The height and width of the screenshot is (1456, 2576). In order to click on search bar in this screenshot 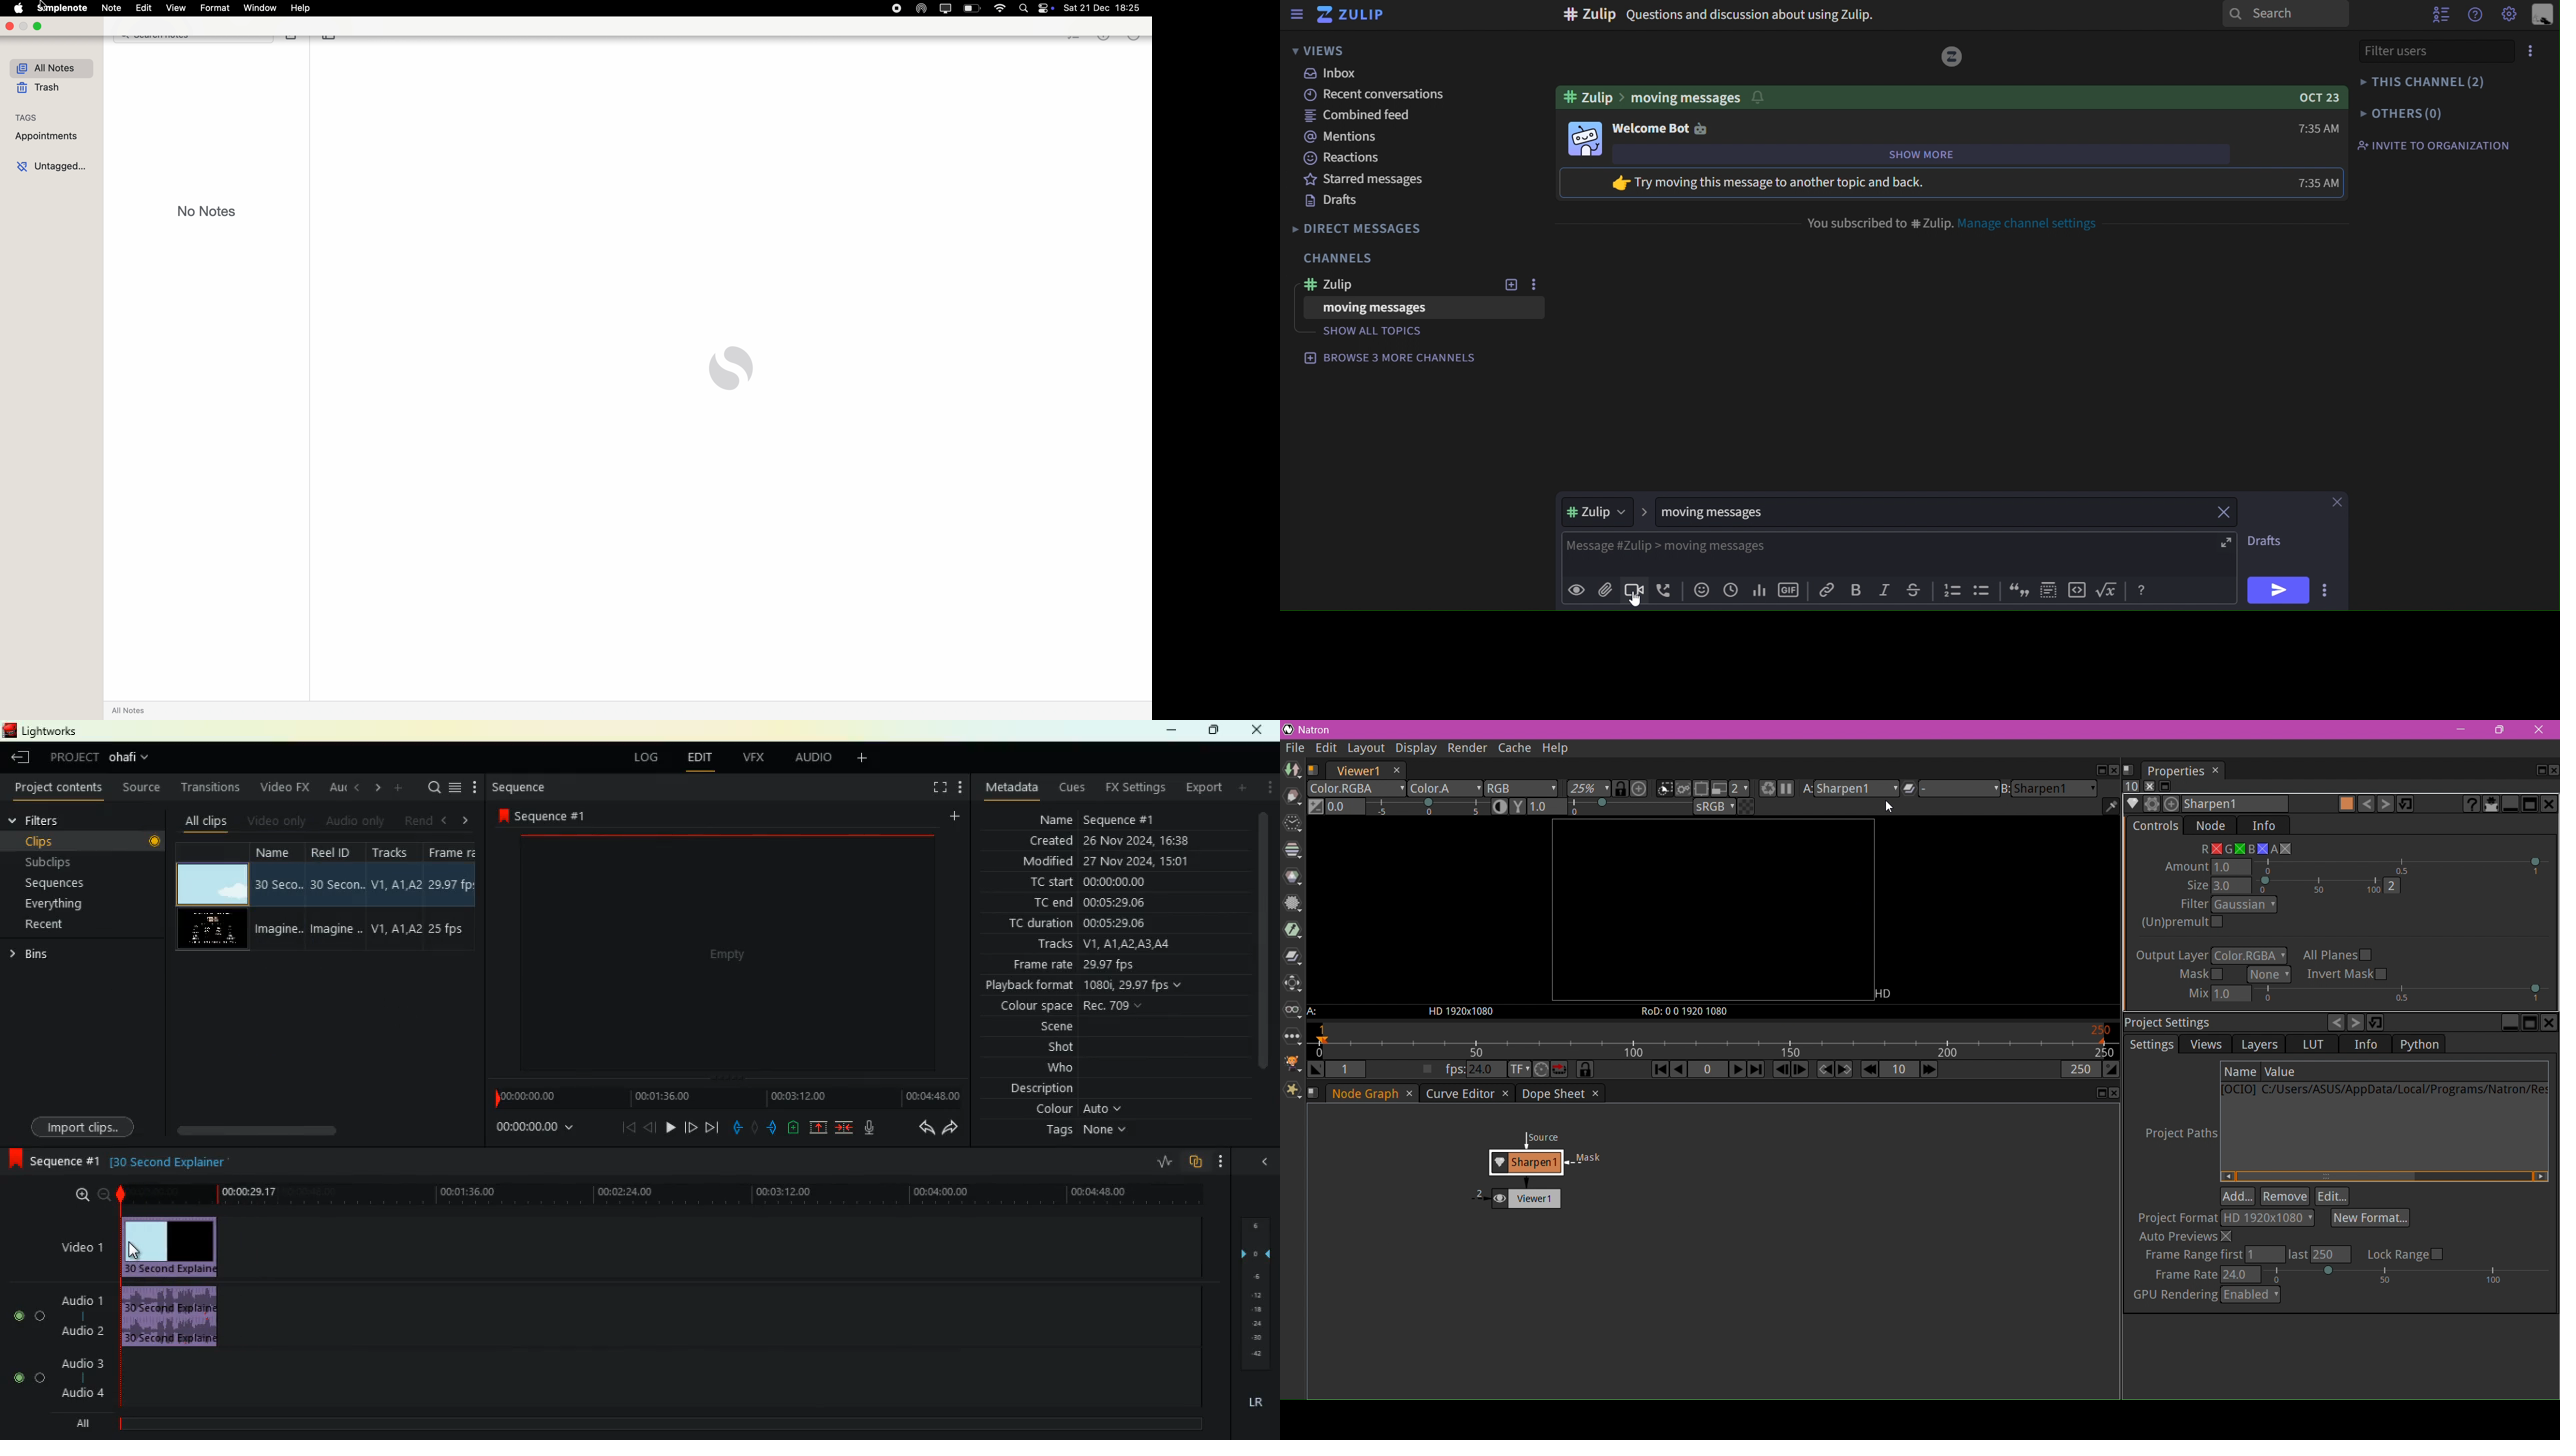, I will do `click(193, 41)`.